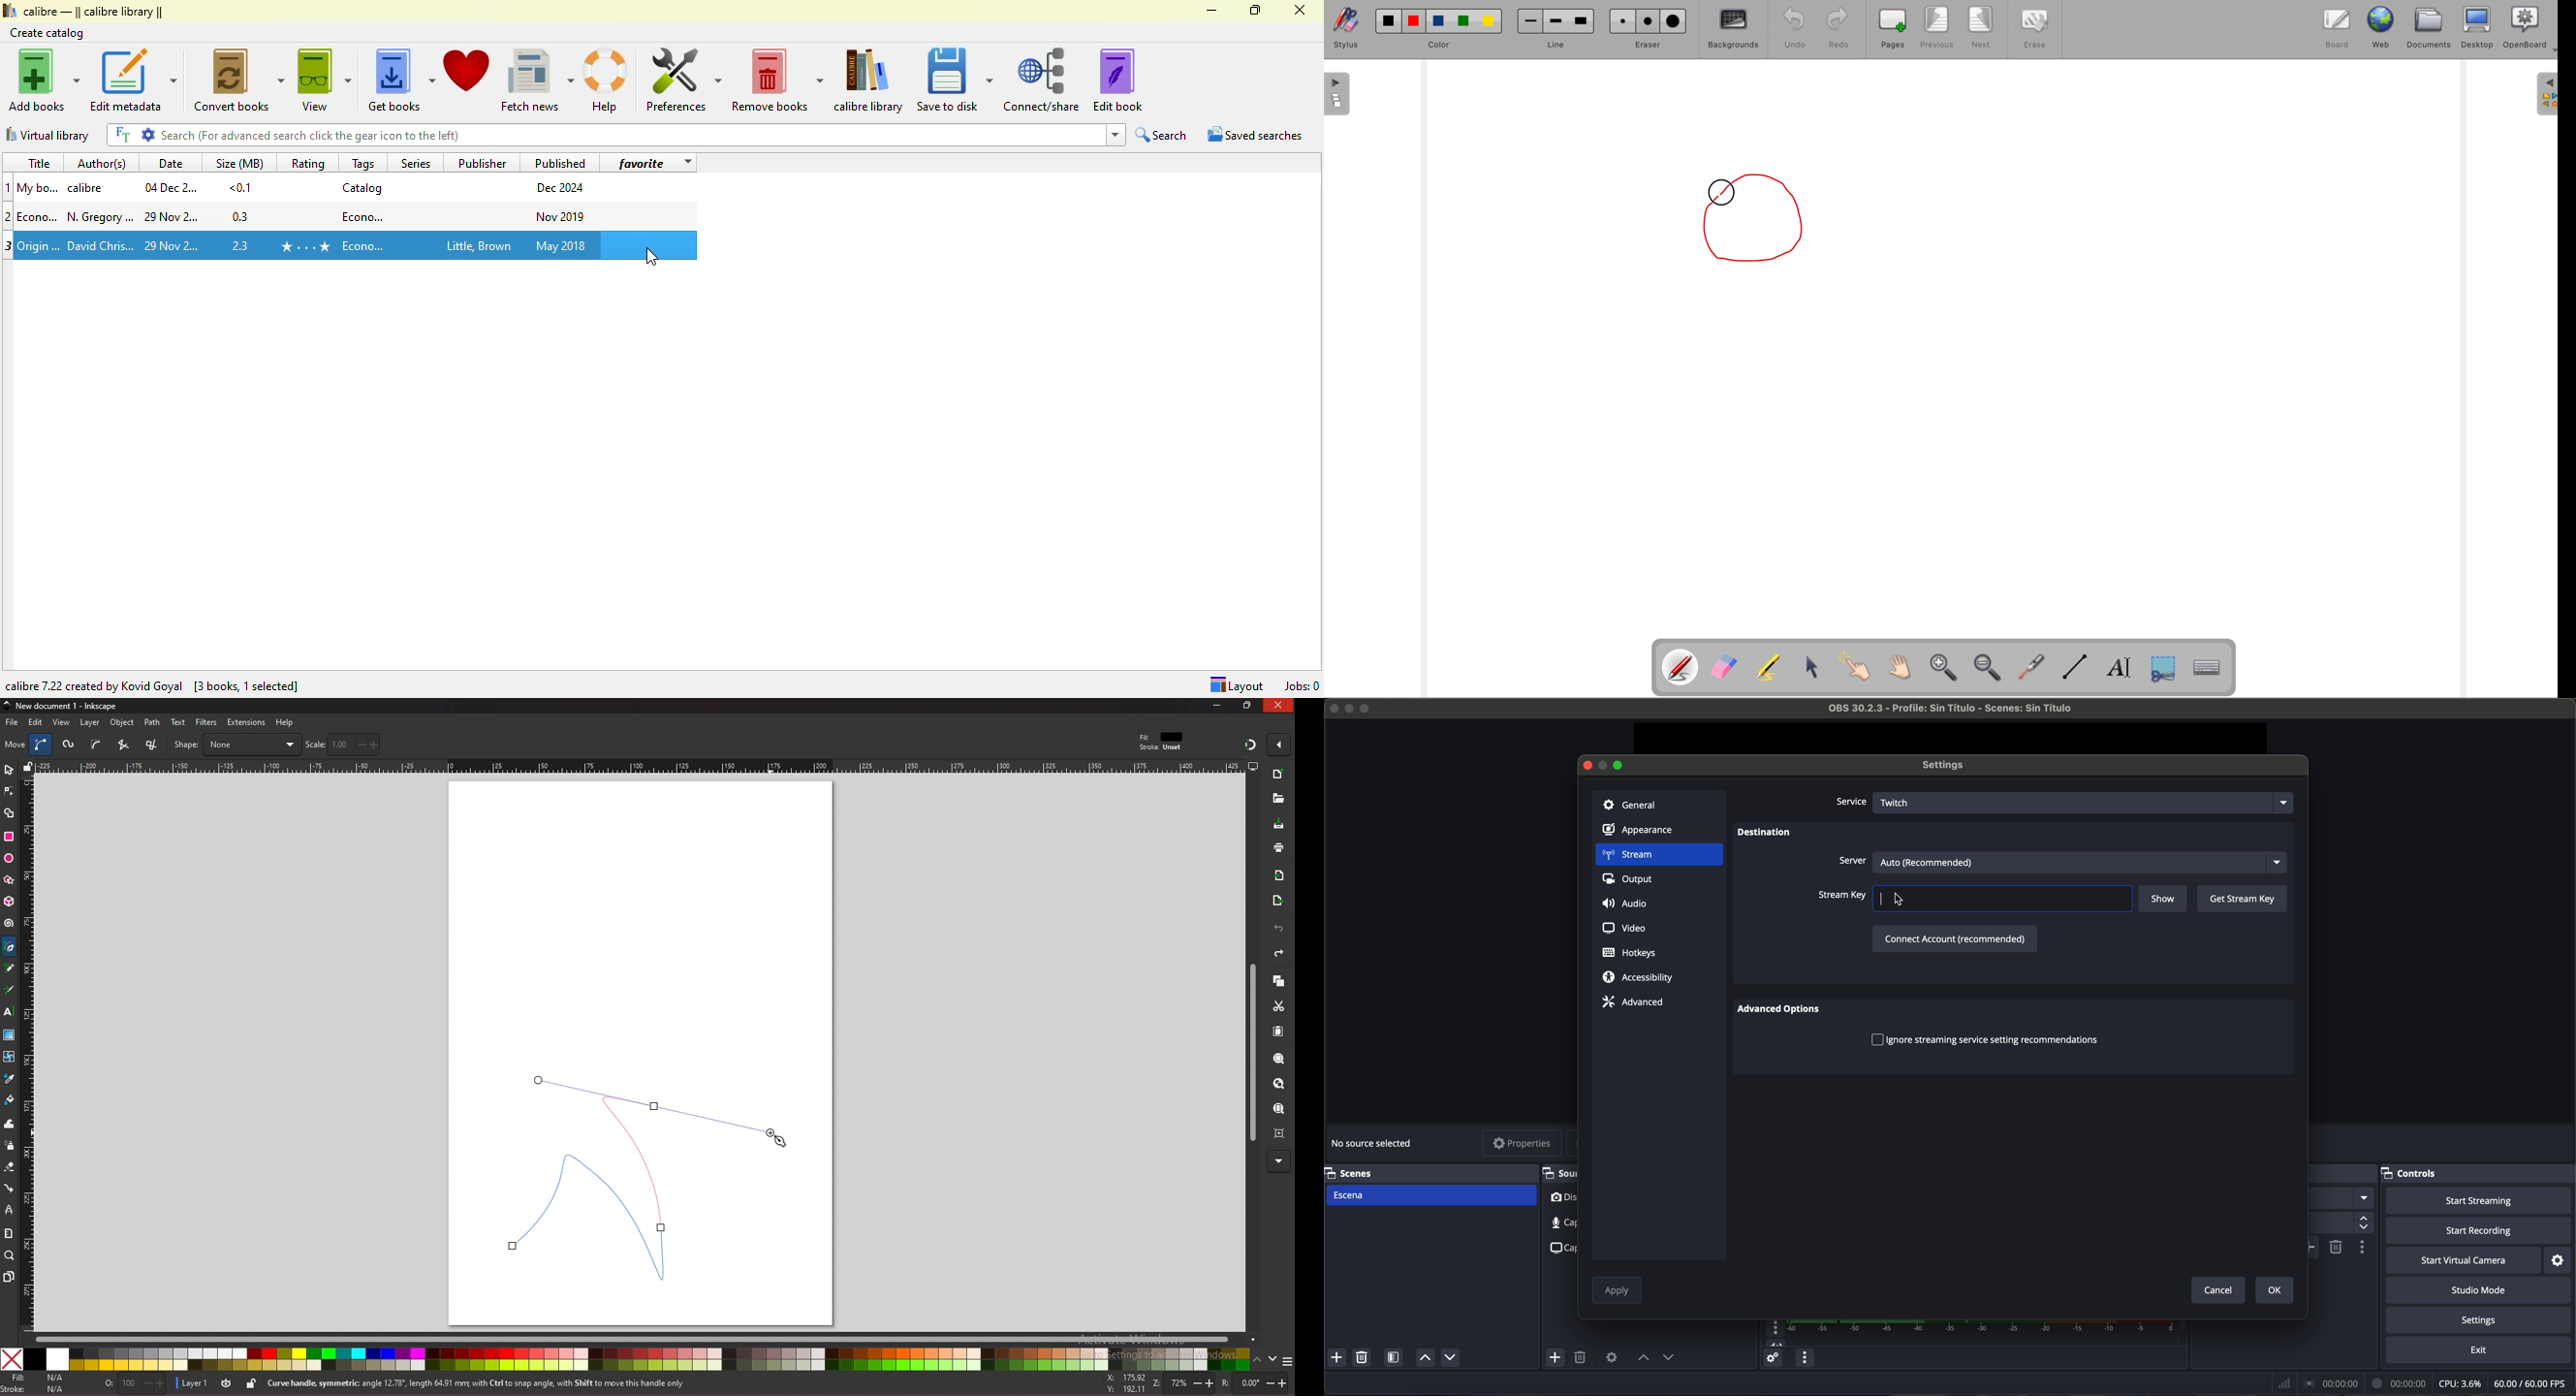 Image resolution: width=2576 pixels, height=1400 pixels. What do you see at coordinates (1644, 1358) in the screenshot?
I see `move source up` at bounding box center [1644, 1358].